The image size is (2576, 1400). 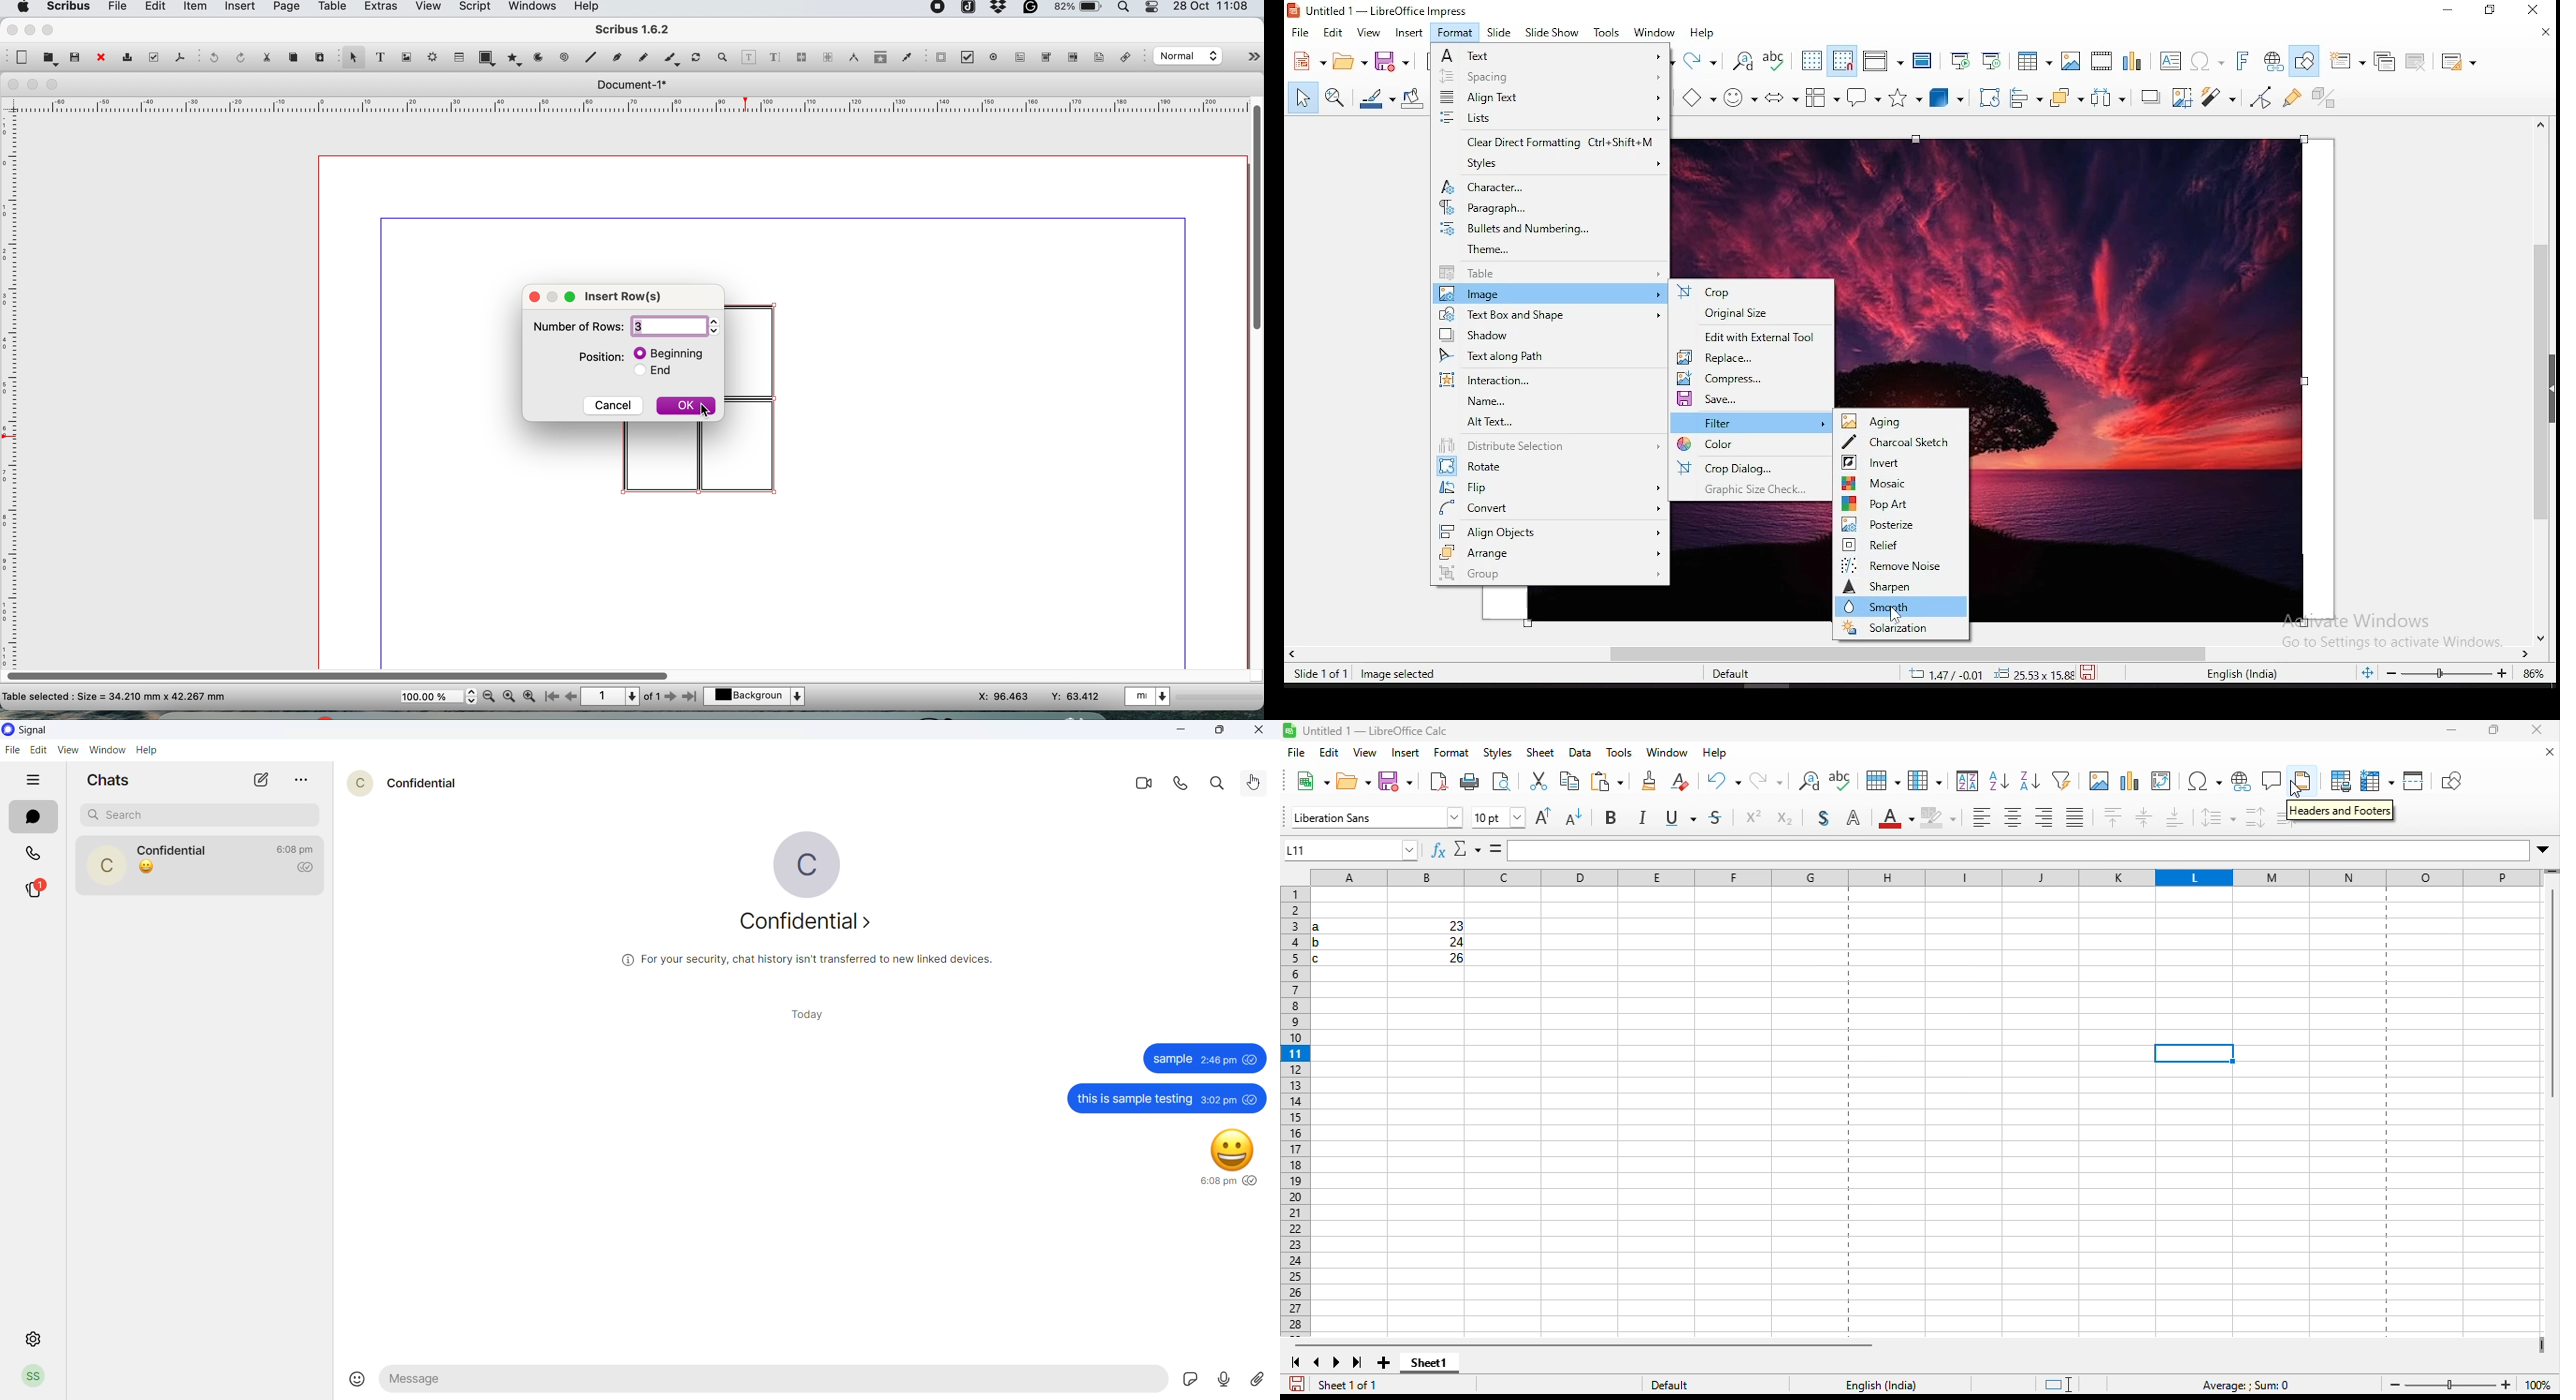 I want to click on emojis, so click(x=353, y=1381).